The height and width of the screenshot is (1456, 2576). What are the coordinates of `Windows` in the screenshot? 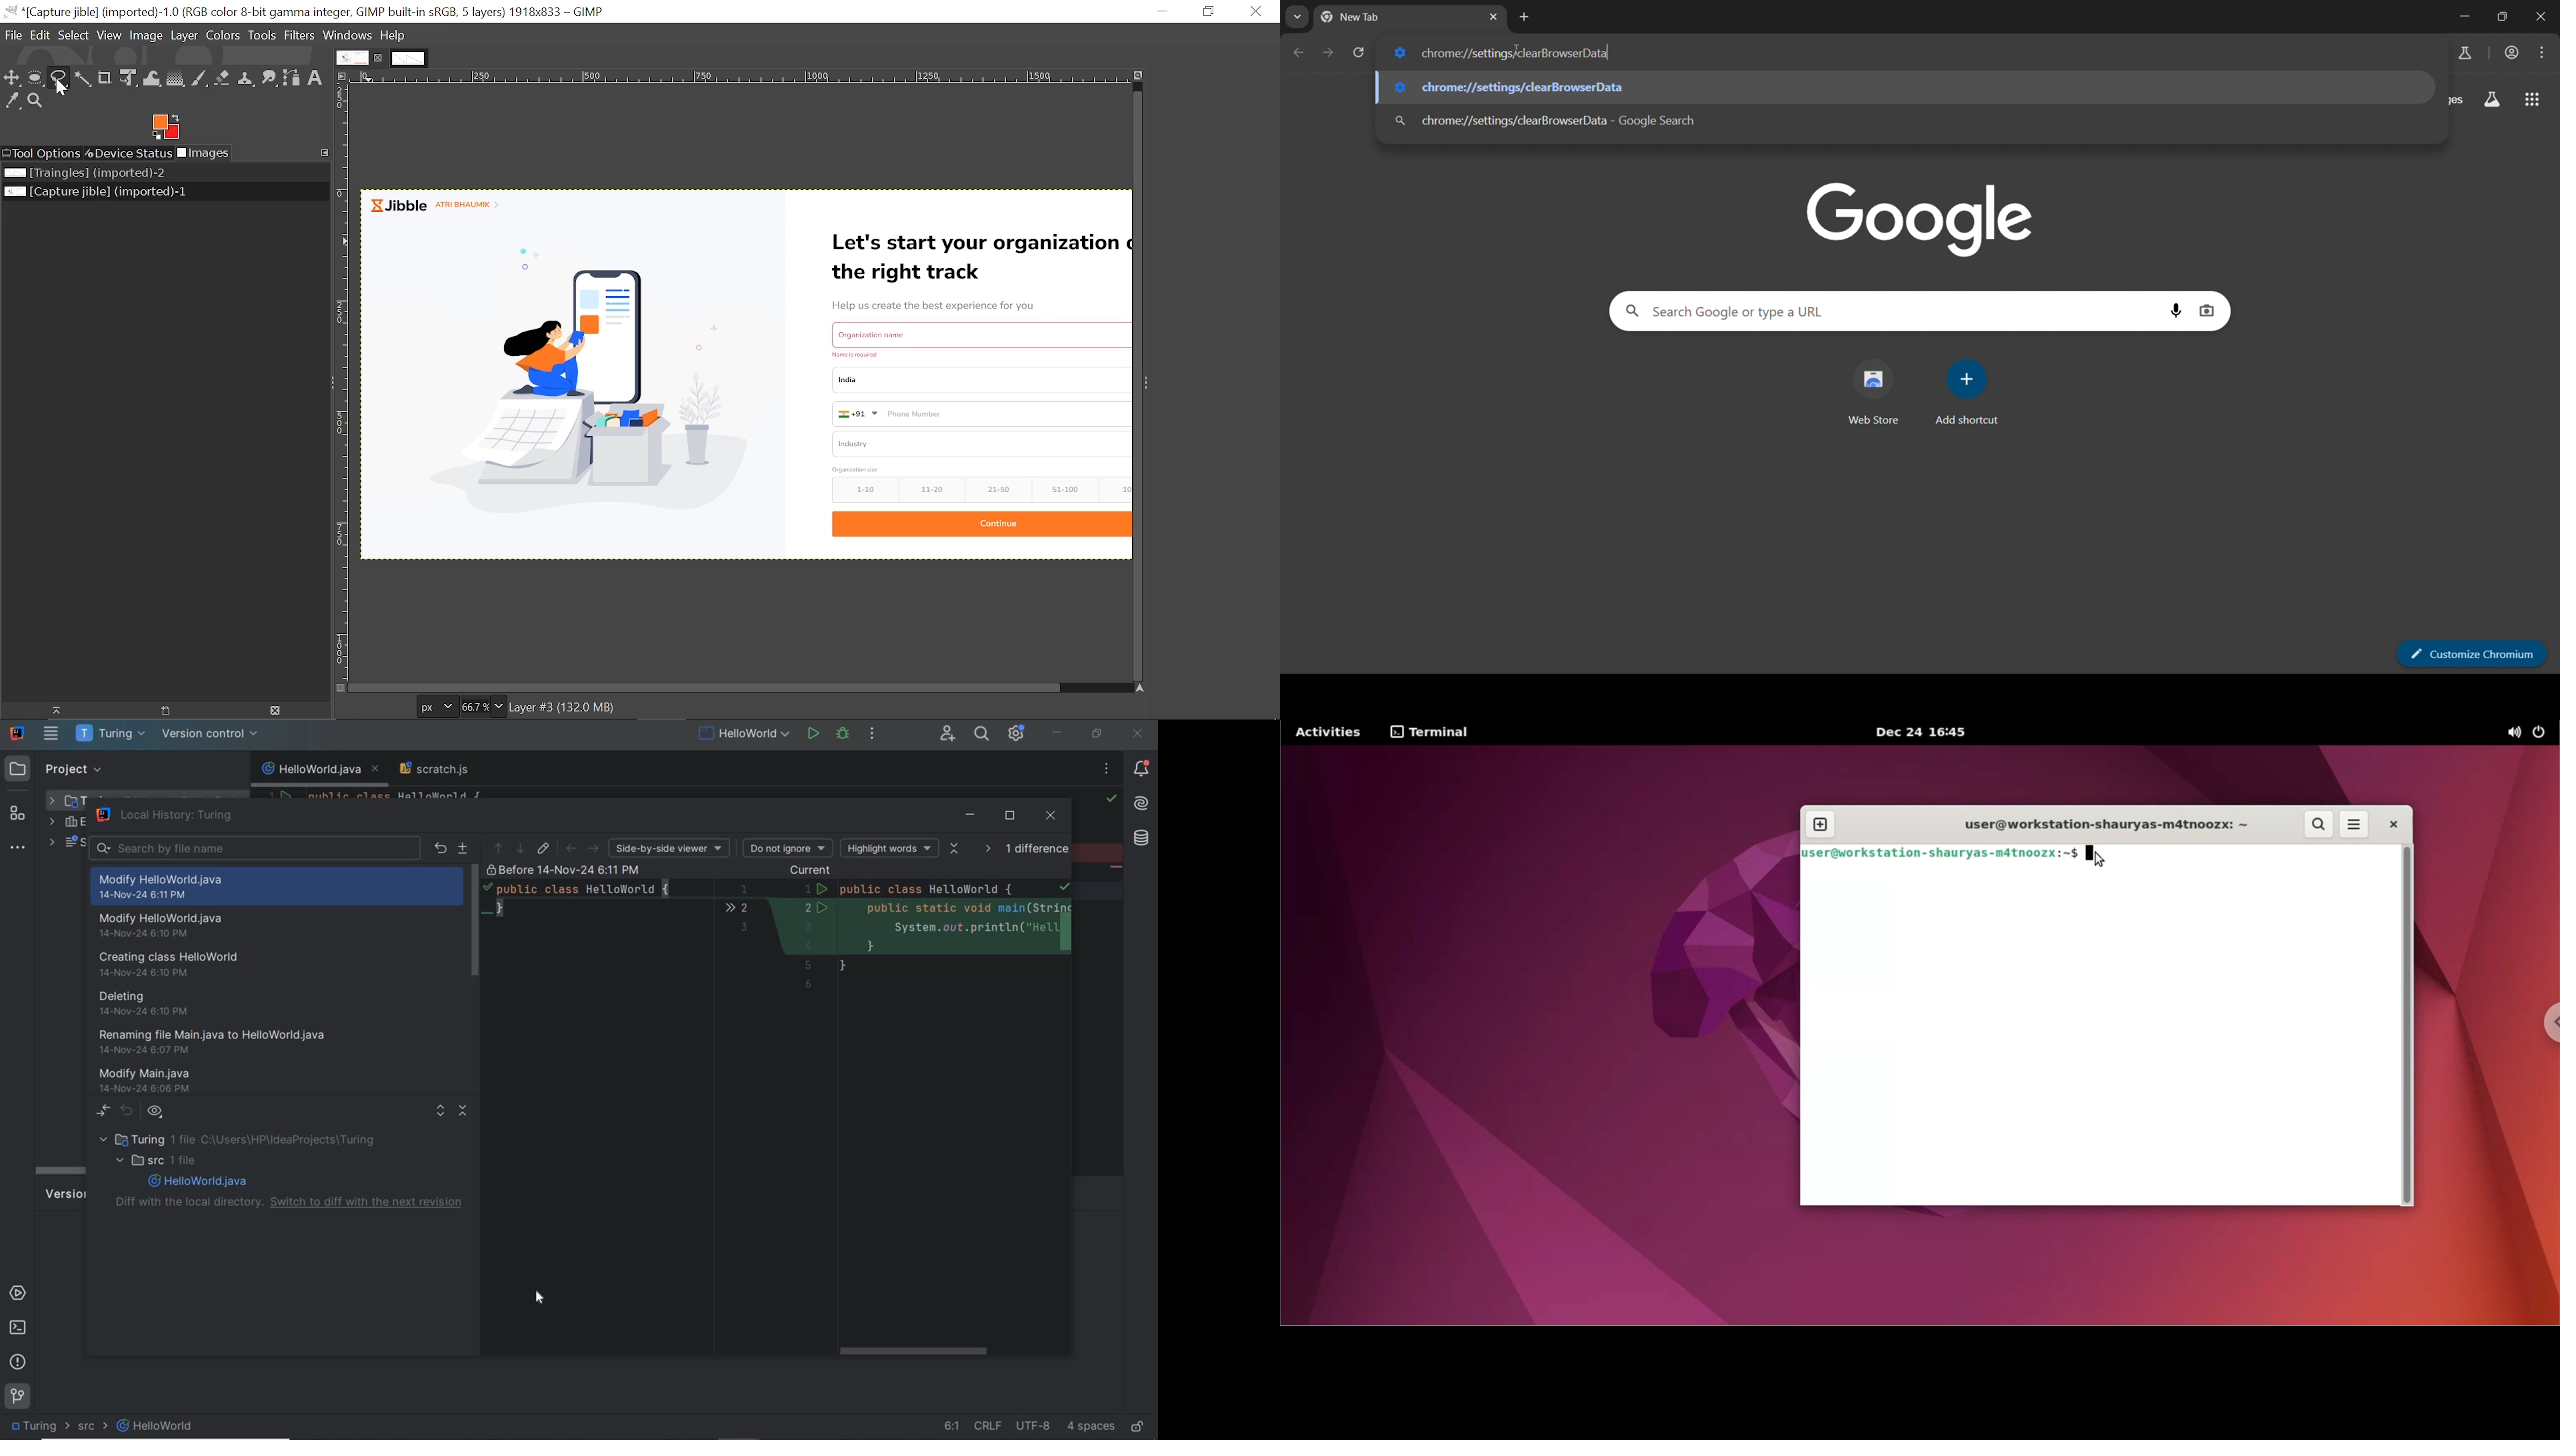 It's located at (349, 36).